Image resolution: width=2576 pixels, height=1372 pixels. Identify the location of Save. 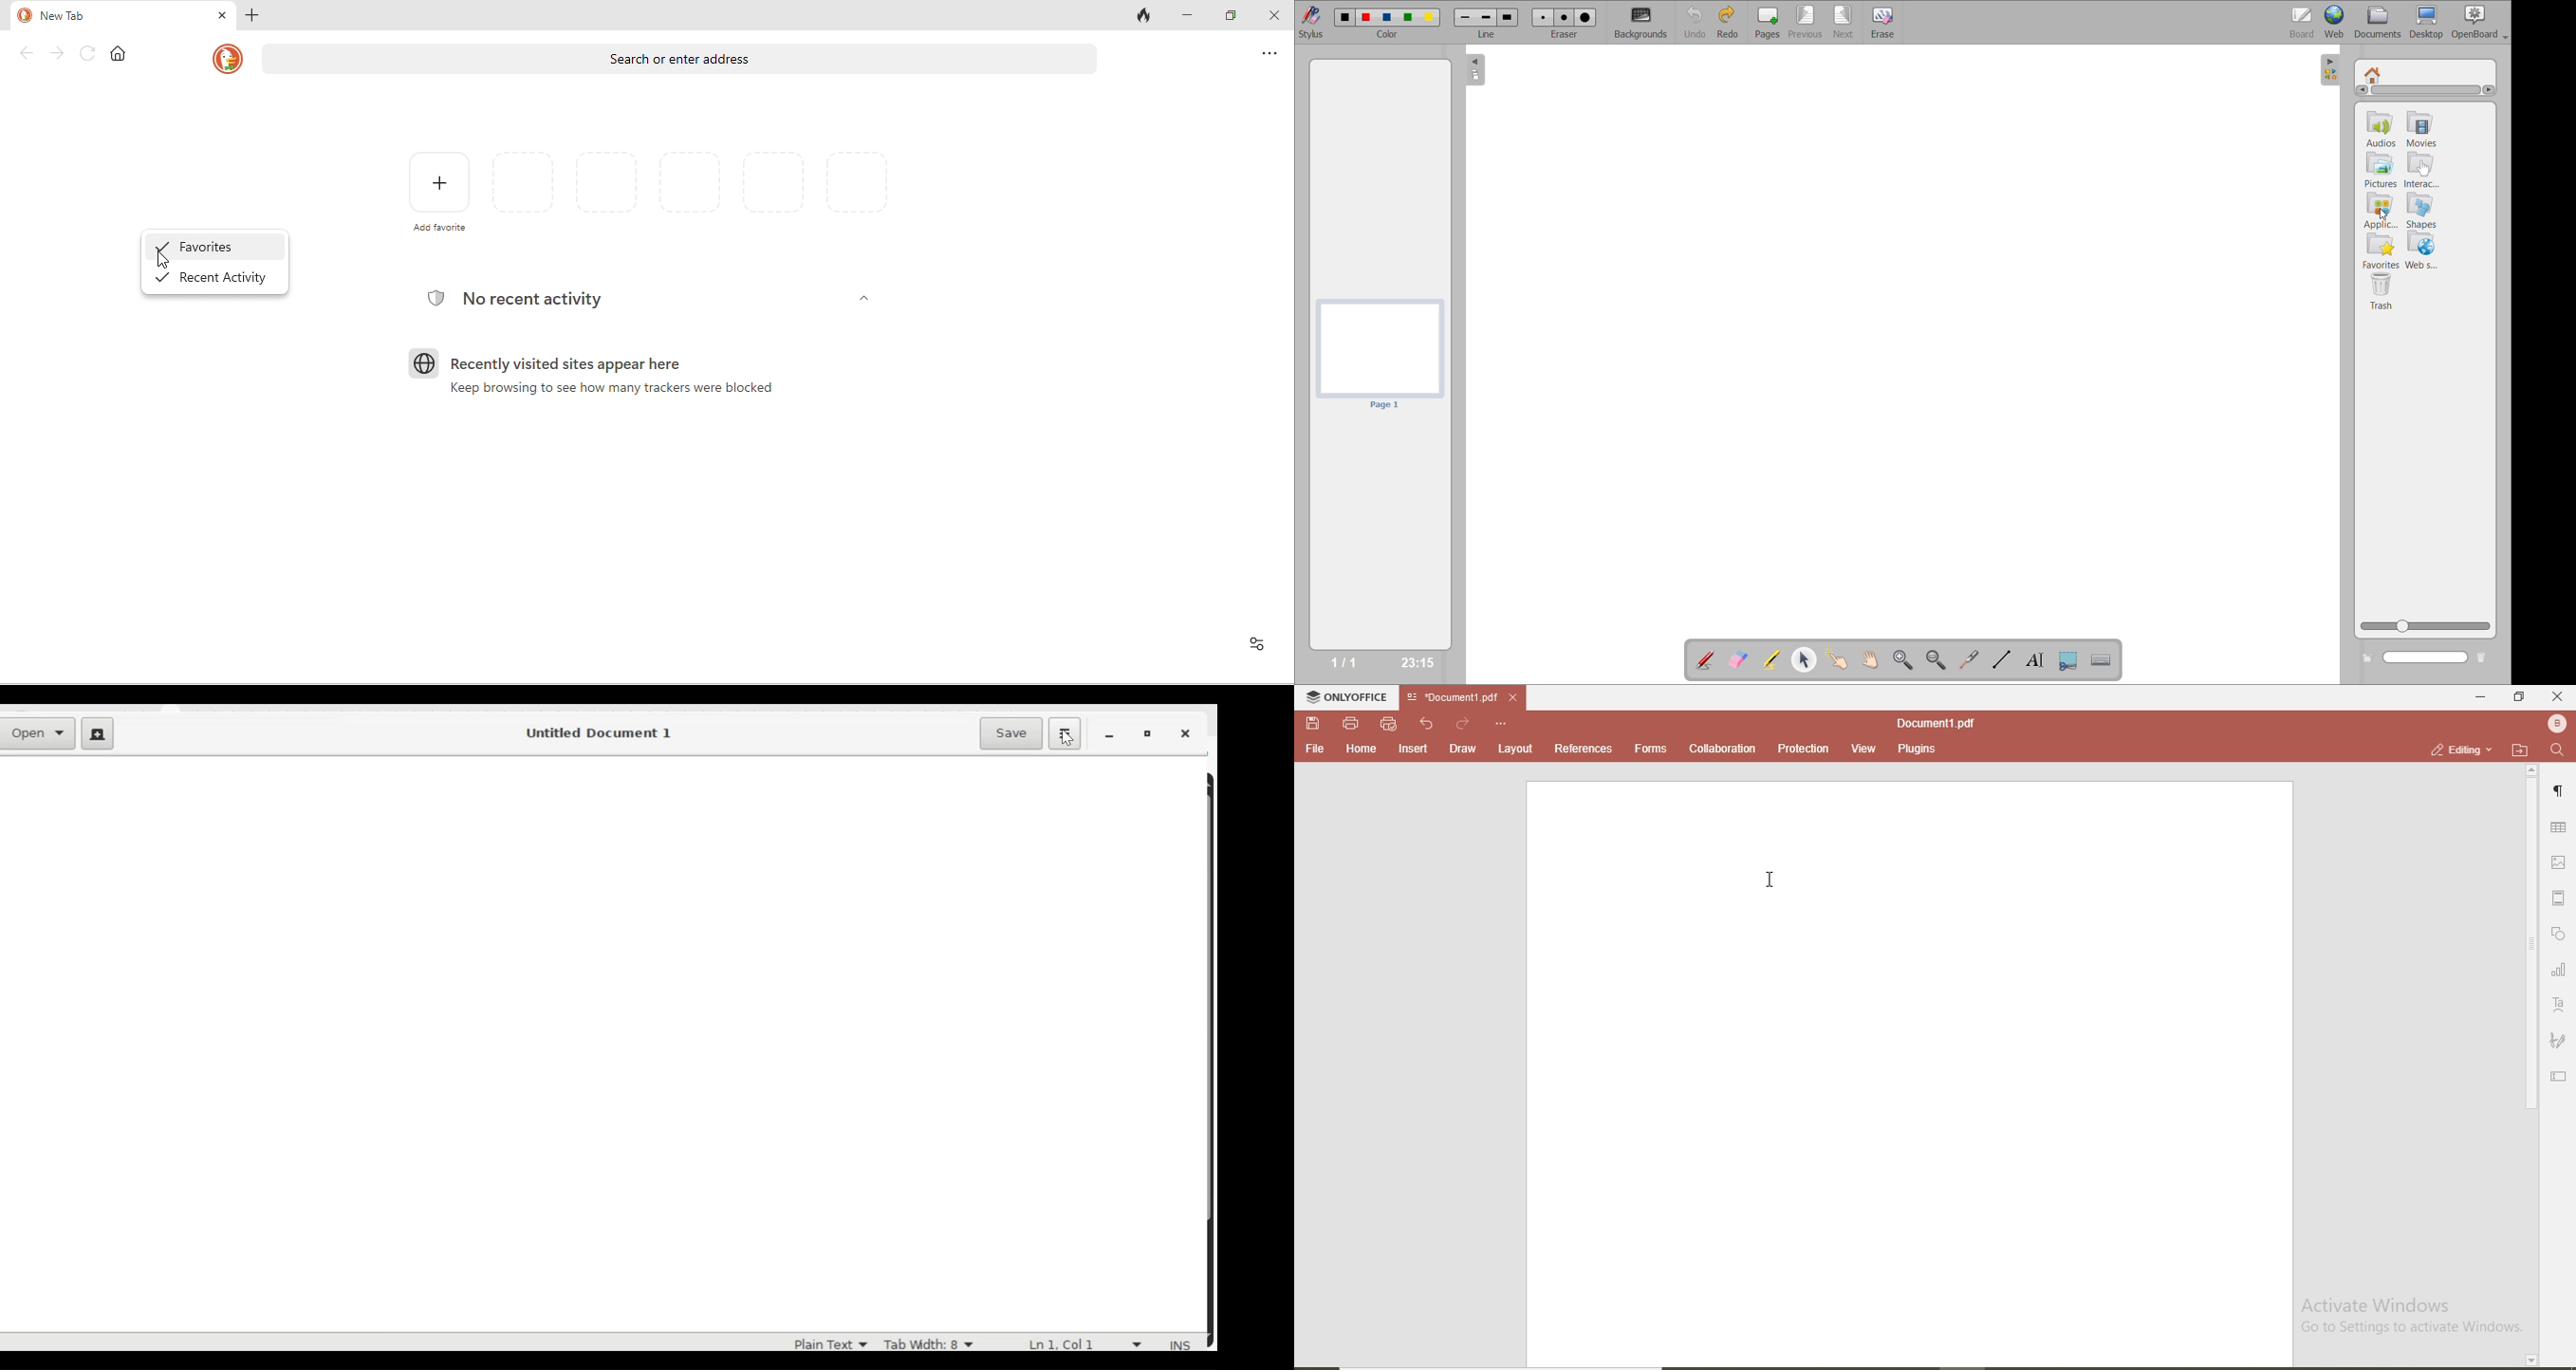
(1014, 733).